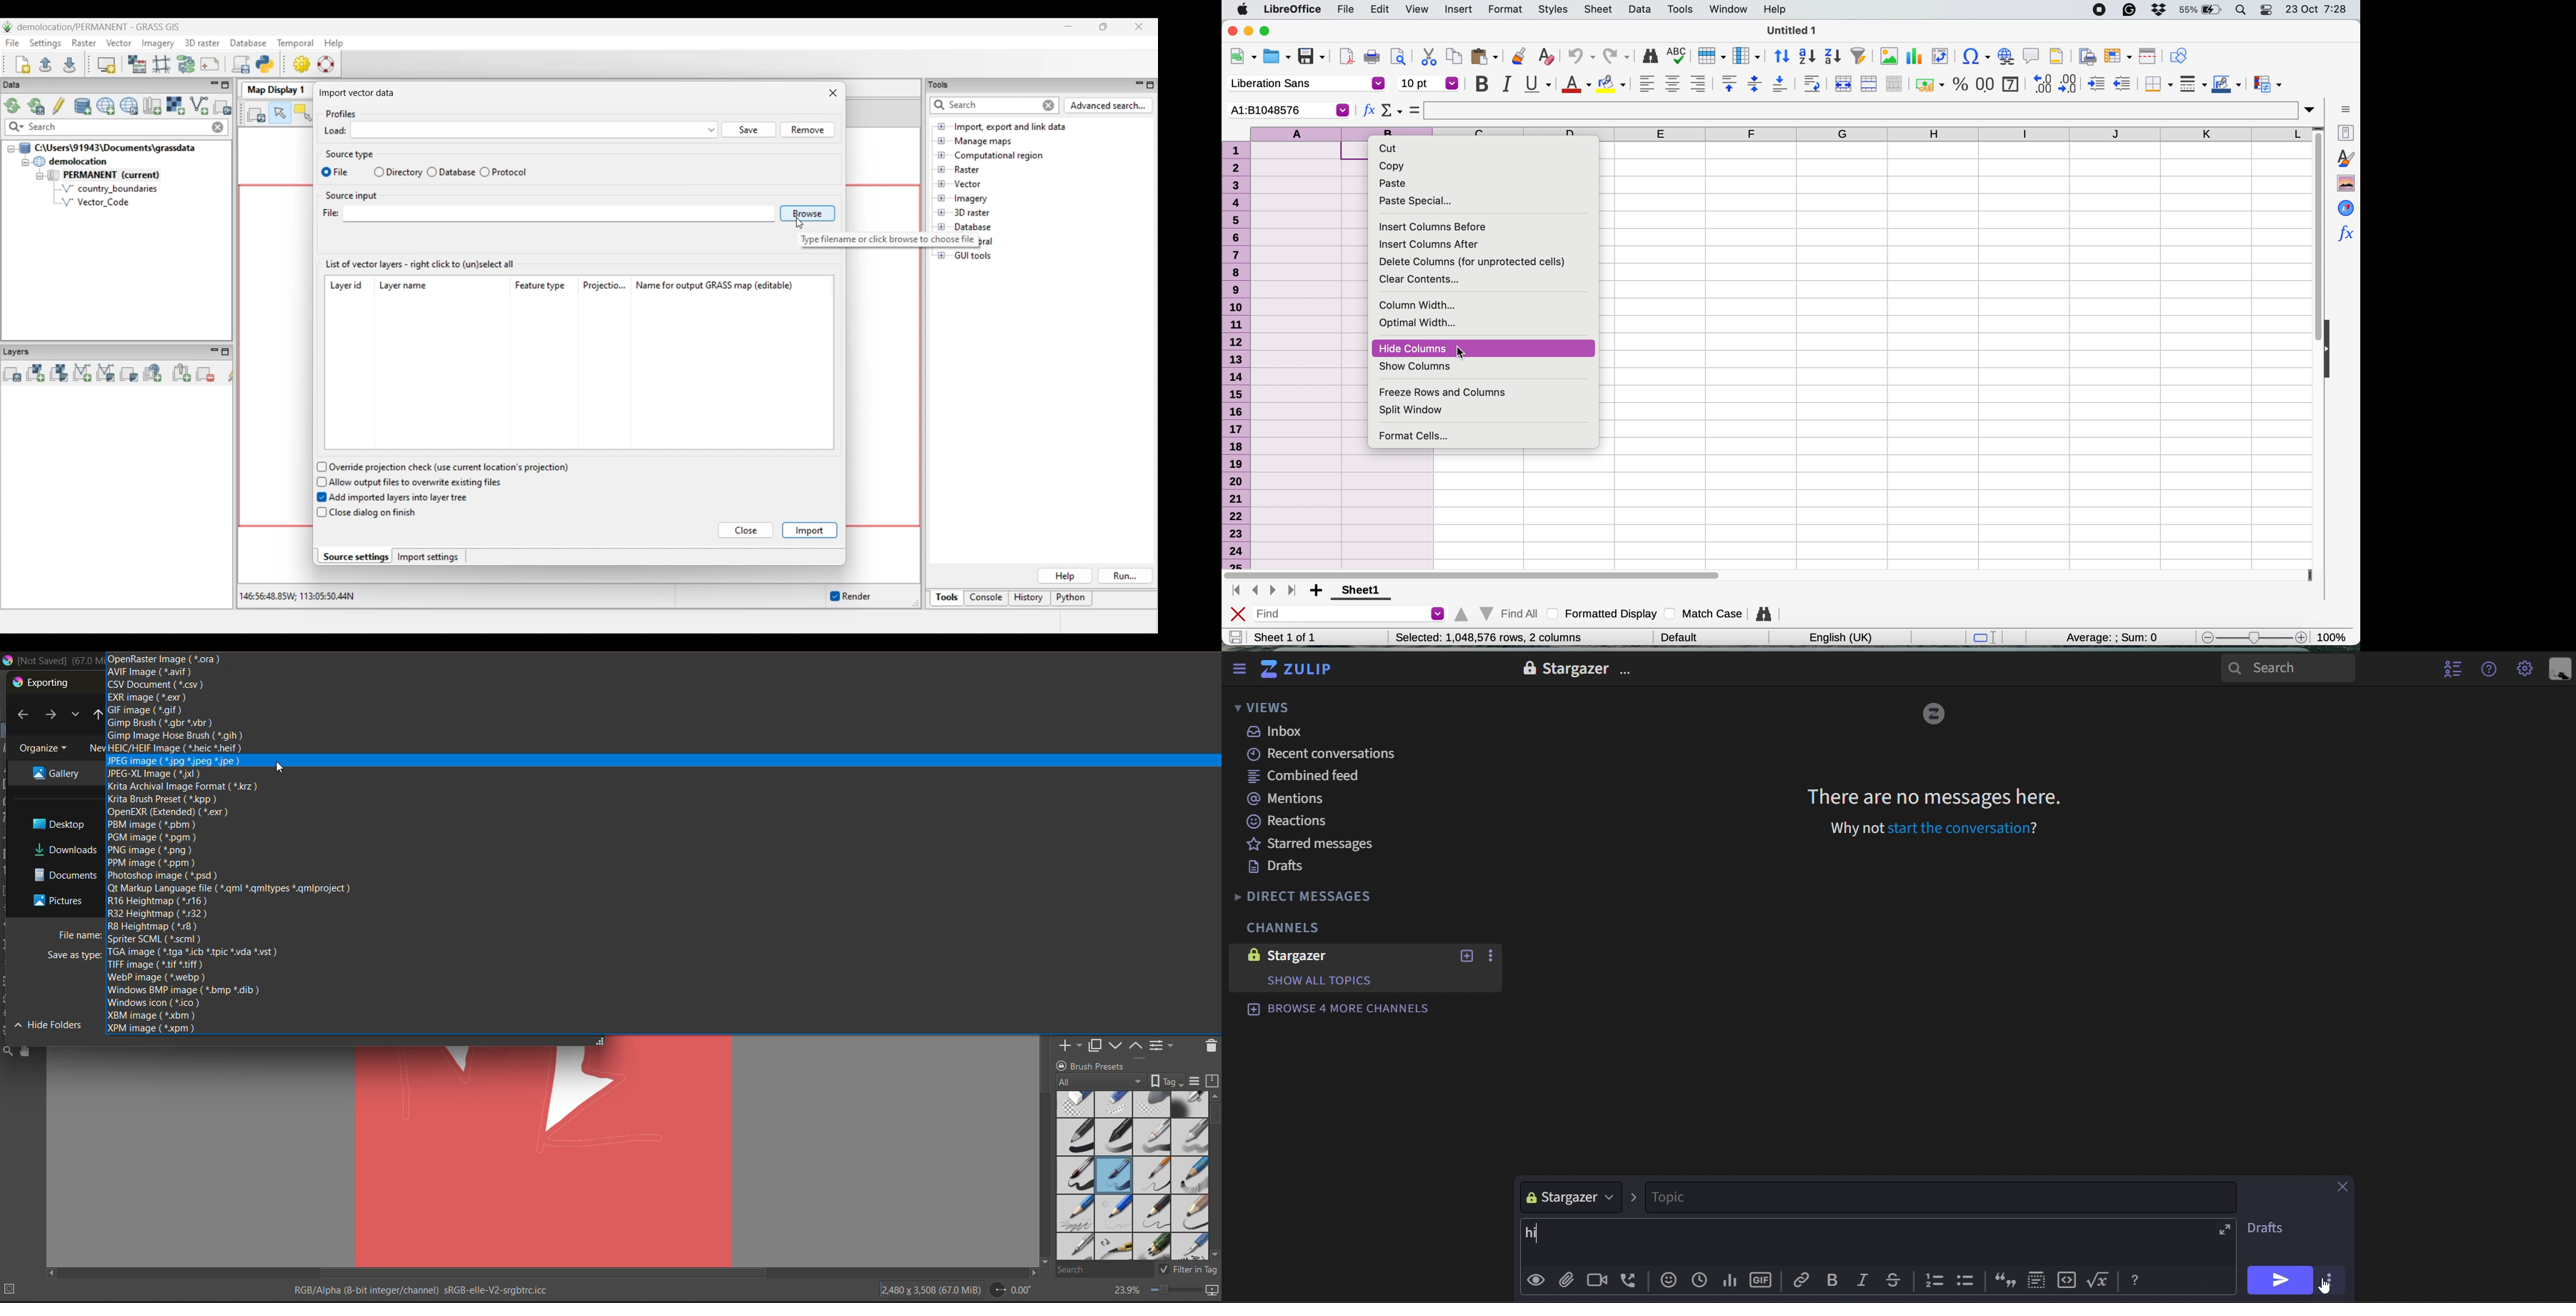 This screenshot has height=1316, width=2576. What do you see at coordinates (1713, 56) in the screenshot?
I see `row` at bounding box center [1713, 56].